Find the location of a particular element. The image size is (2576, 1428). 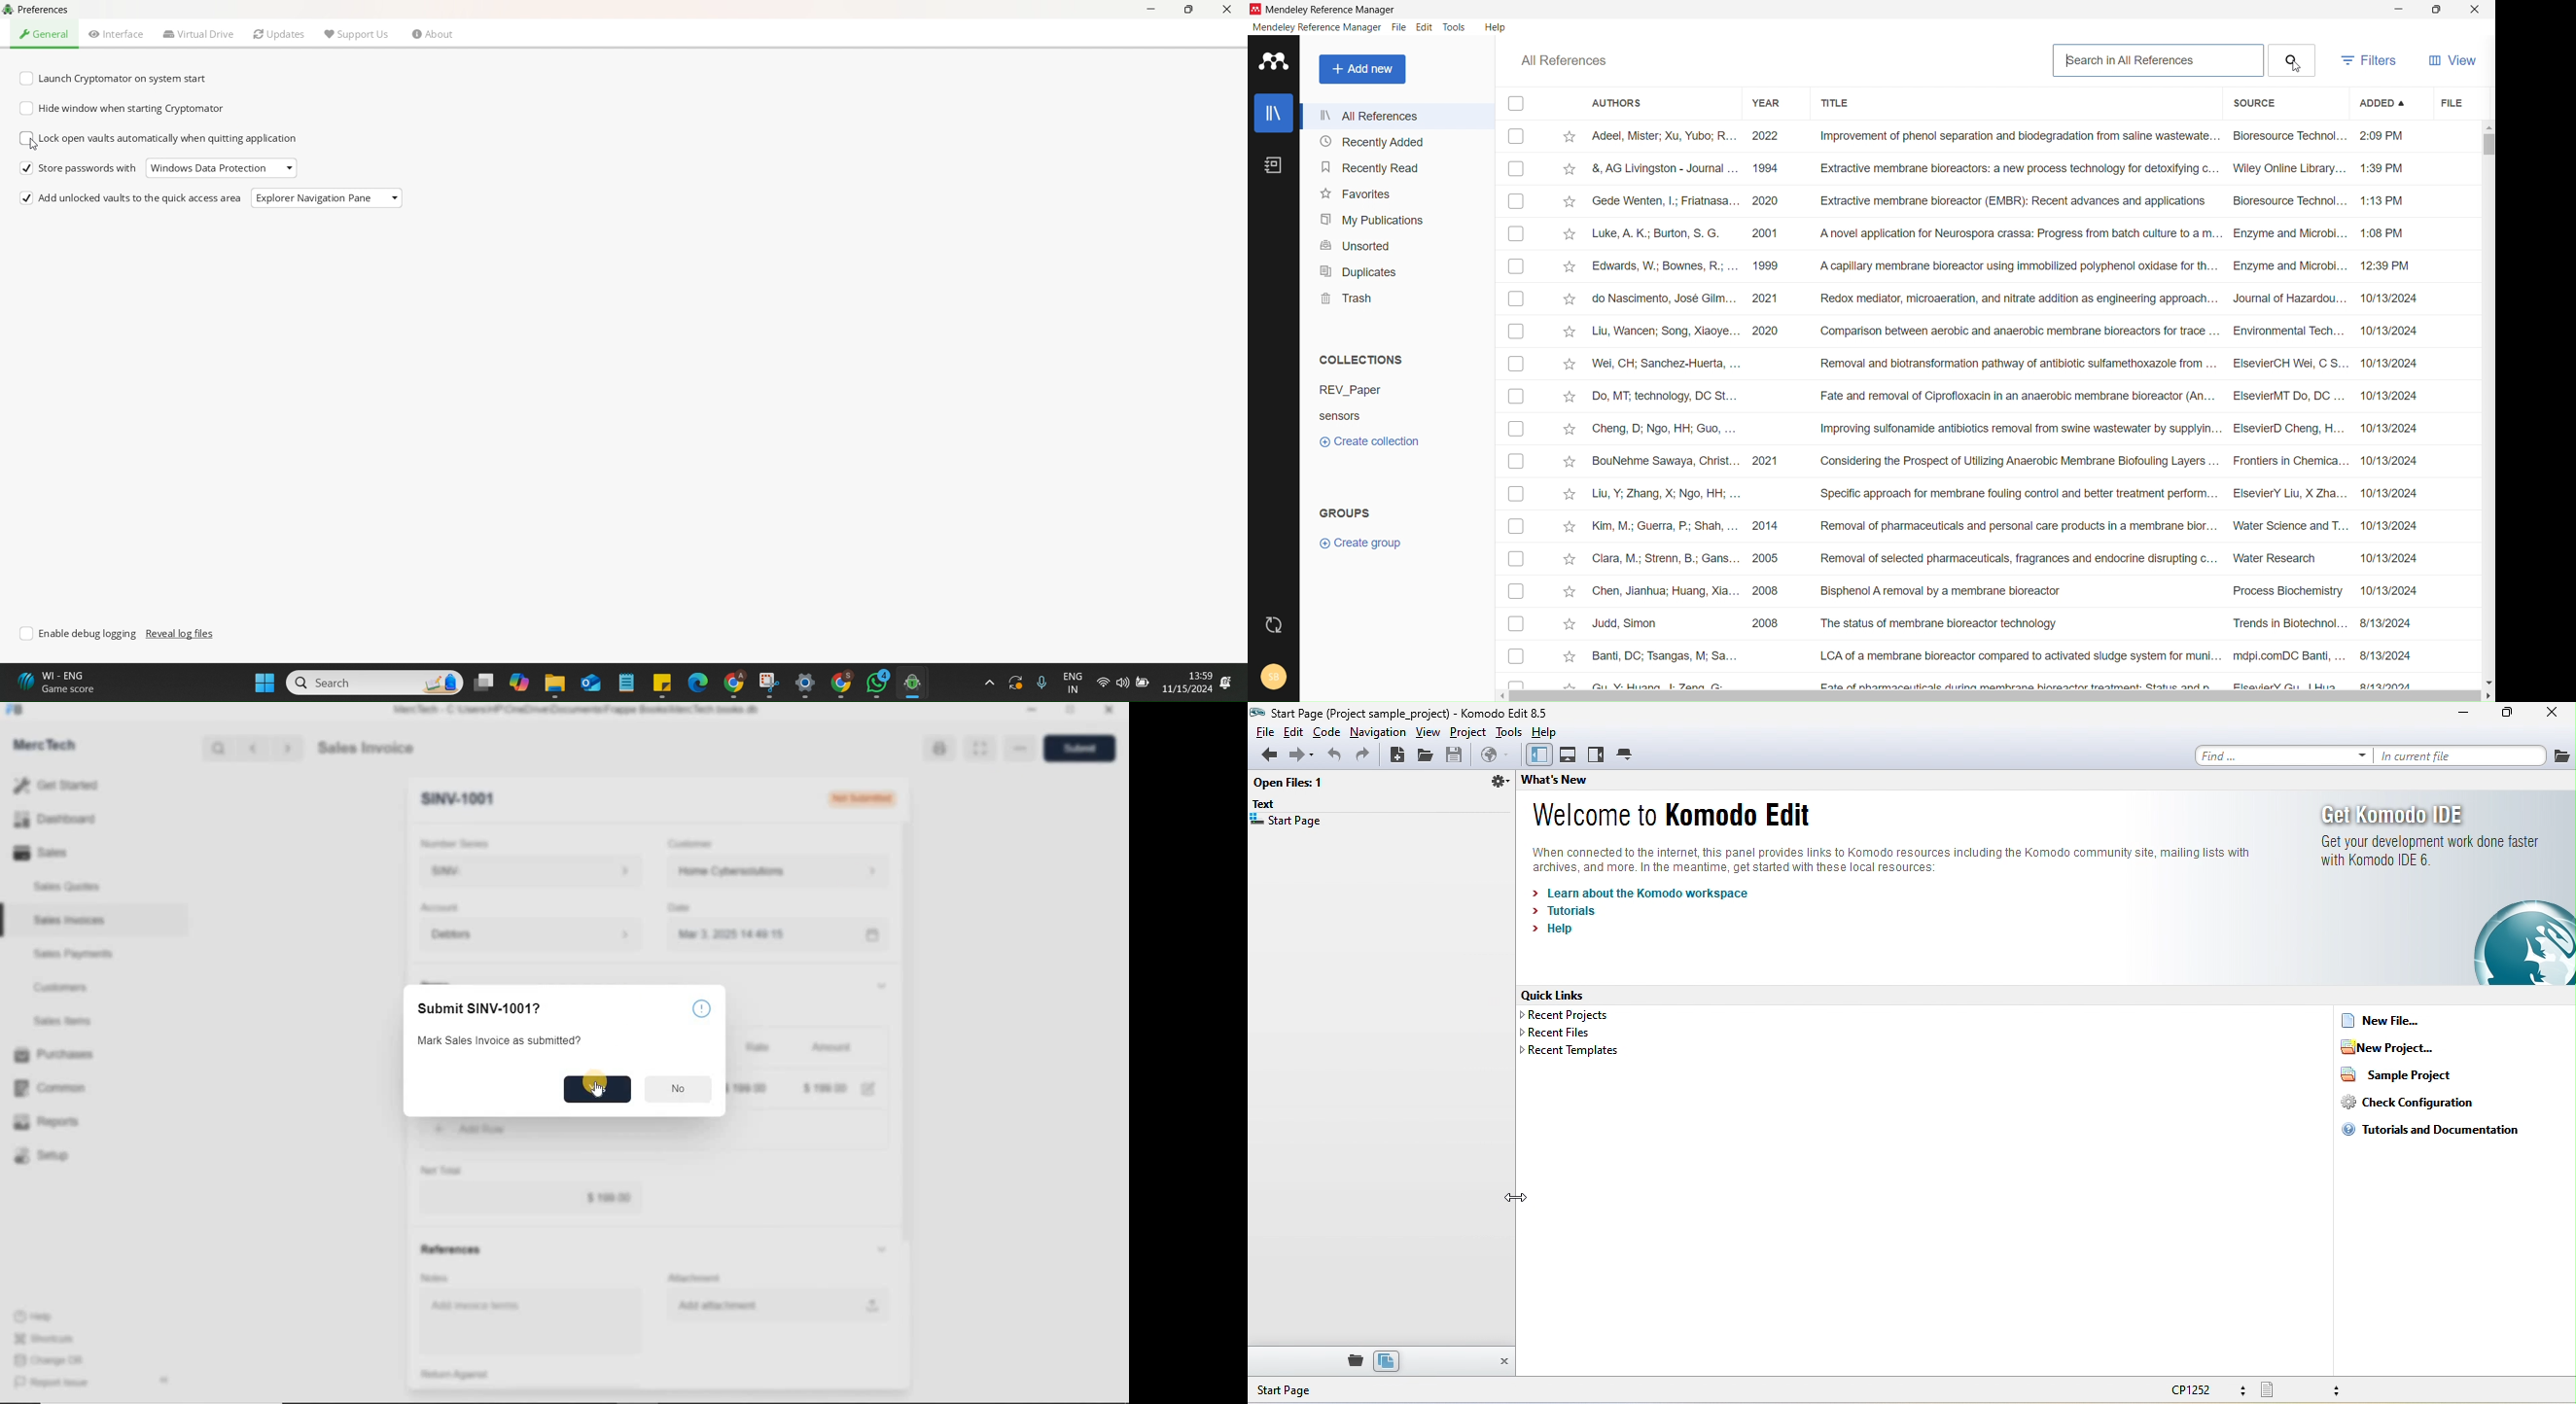

Sales Payments is located at coordinates (71, 954).